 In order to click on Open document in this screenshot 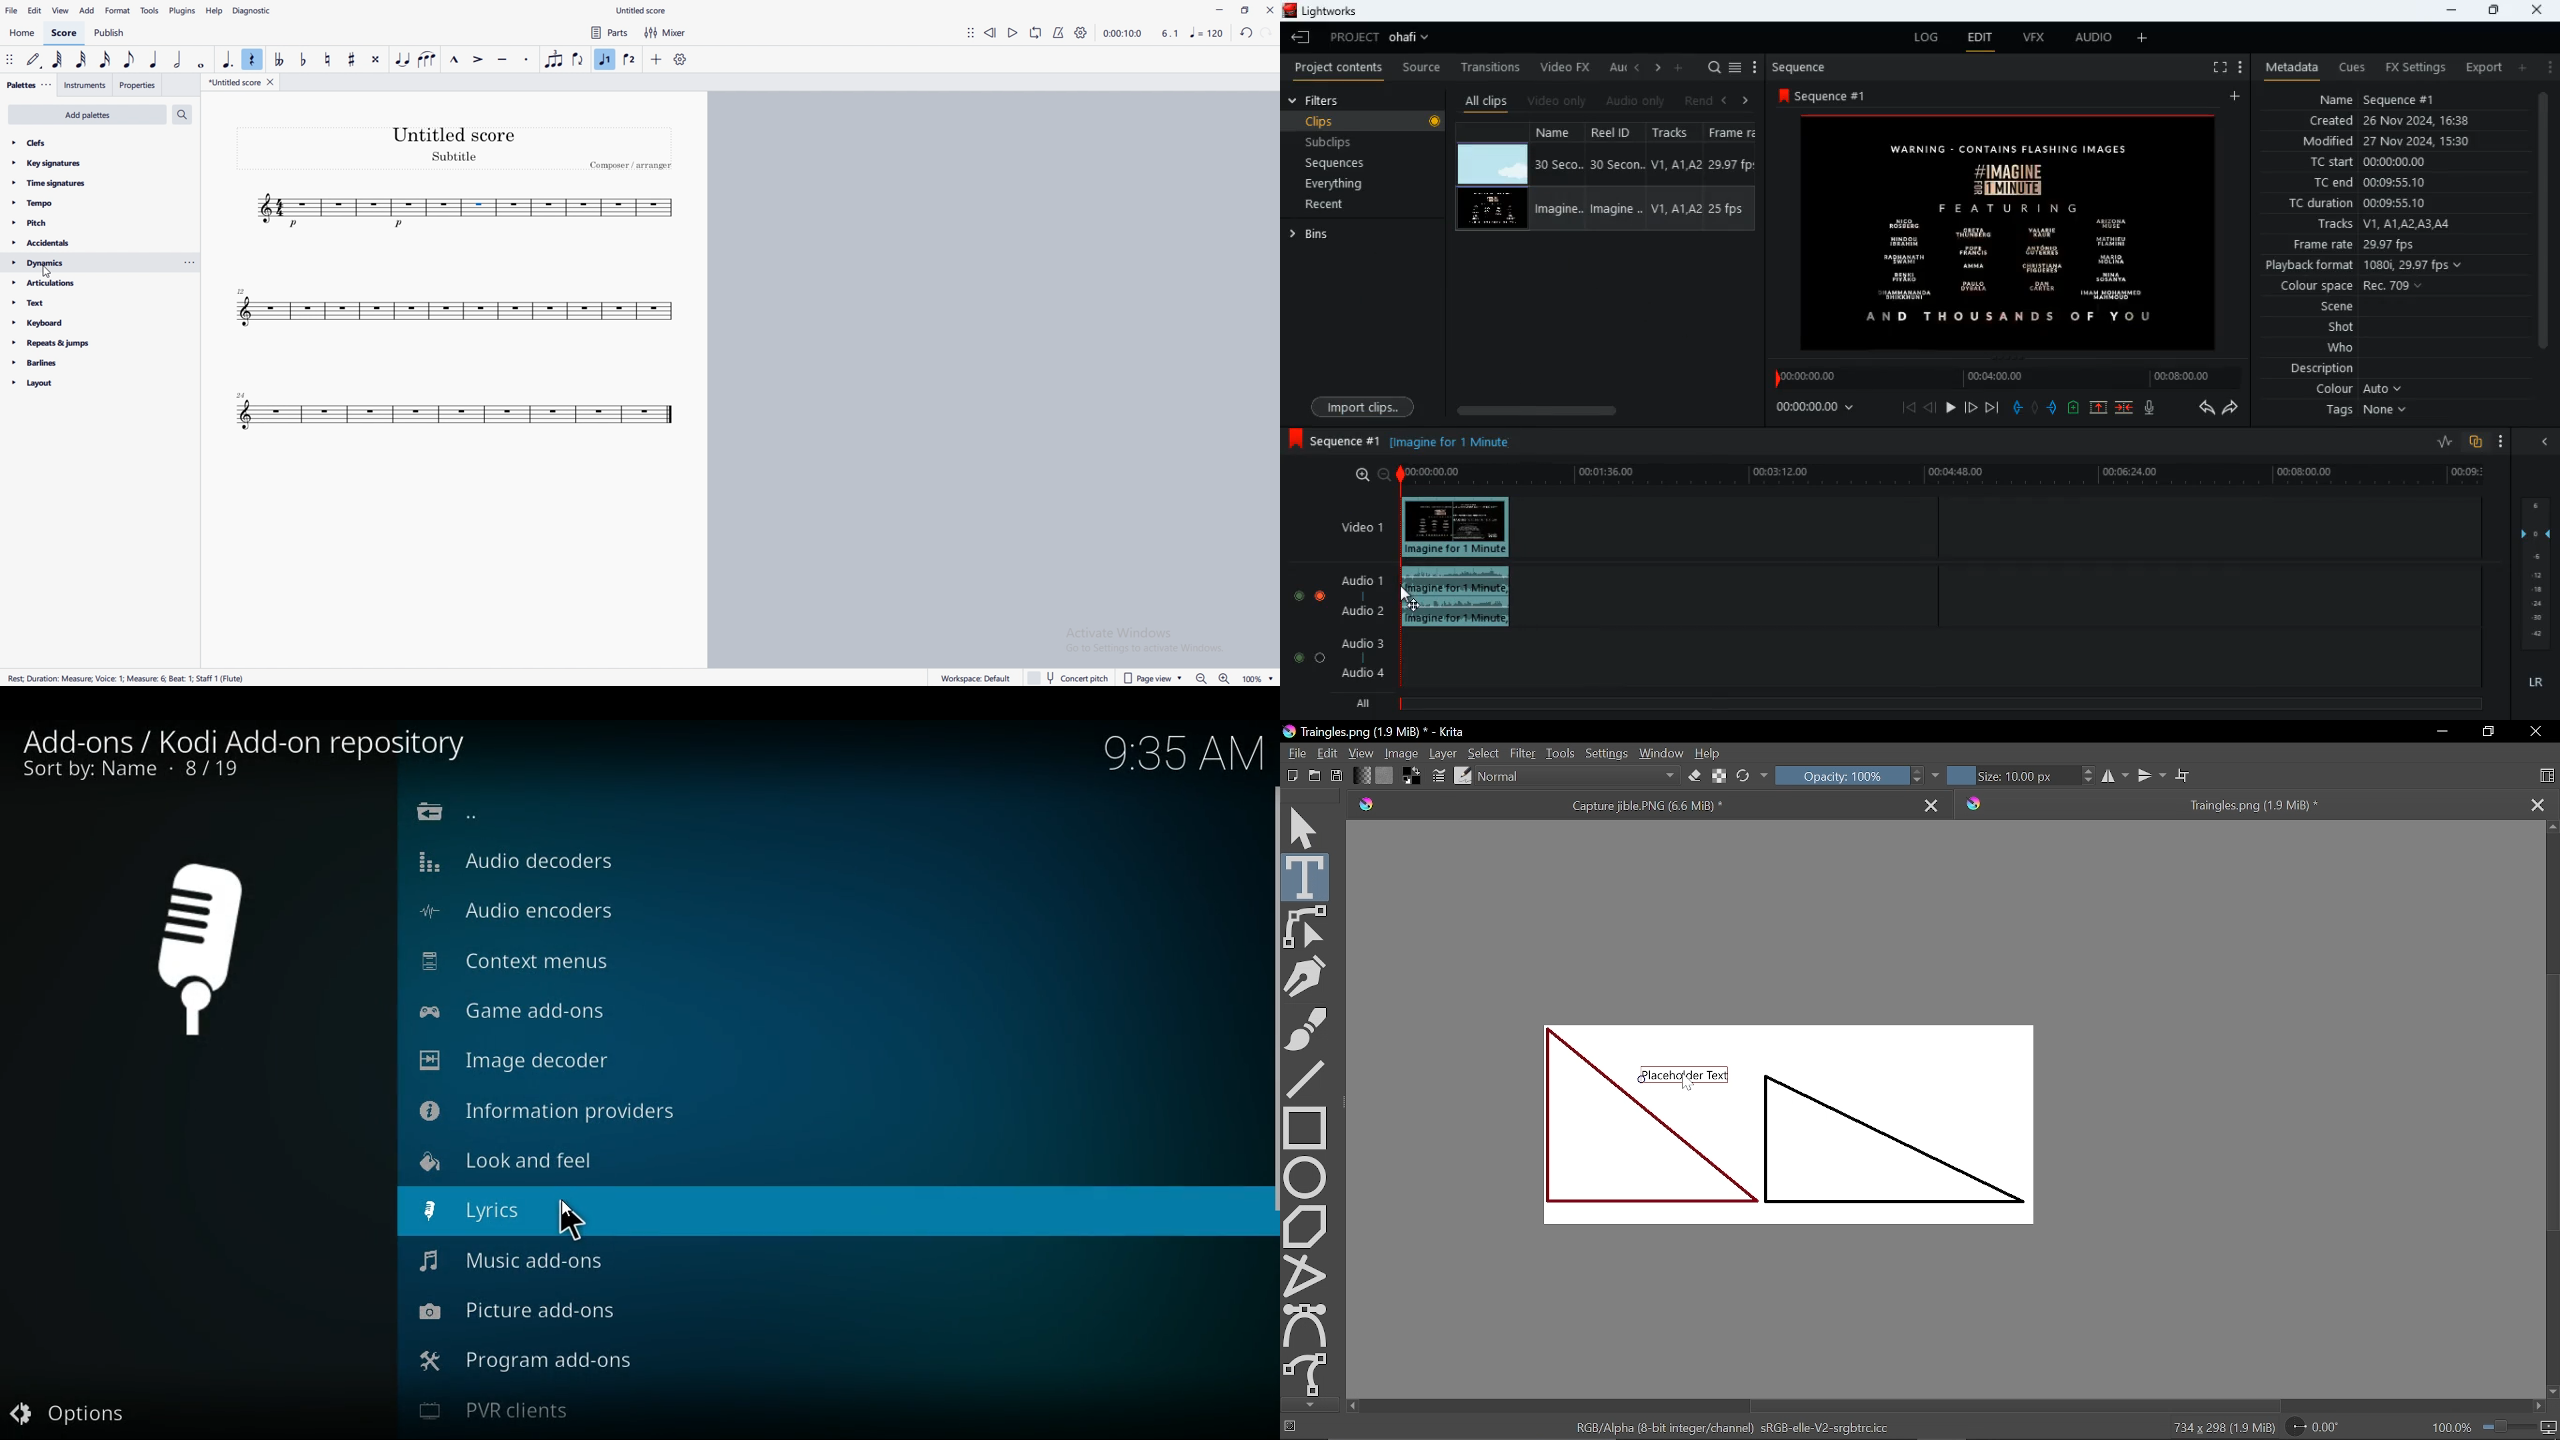, I will do `click(1314, 776)`.